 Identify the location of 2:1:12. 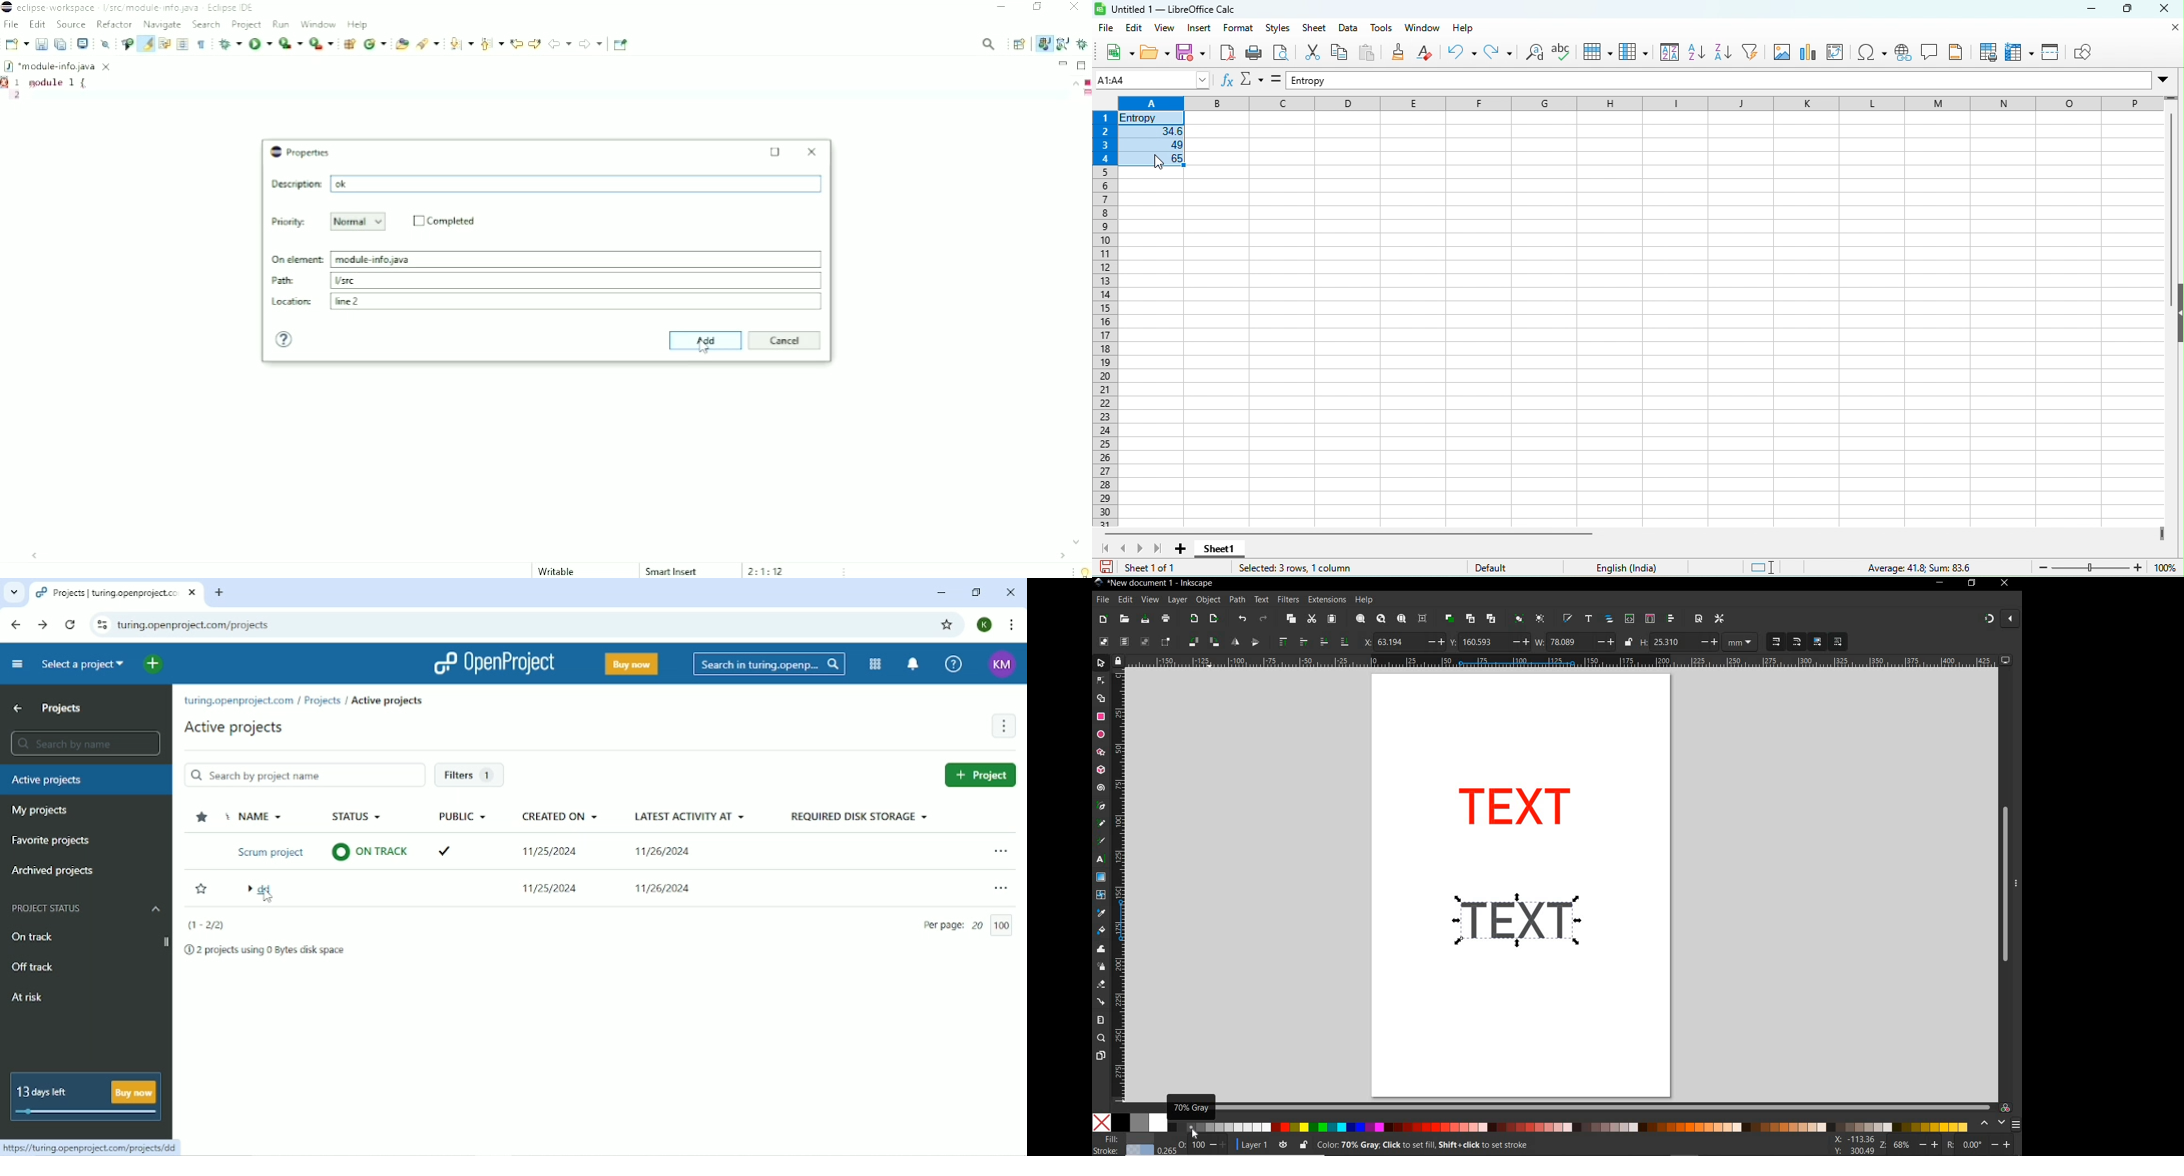
(767, 571).